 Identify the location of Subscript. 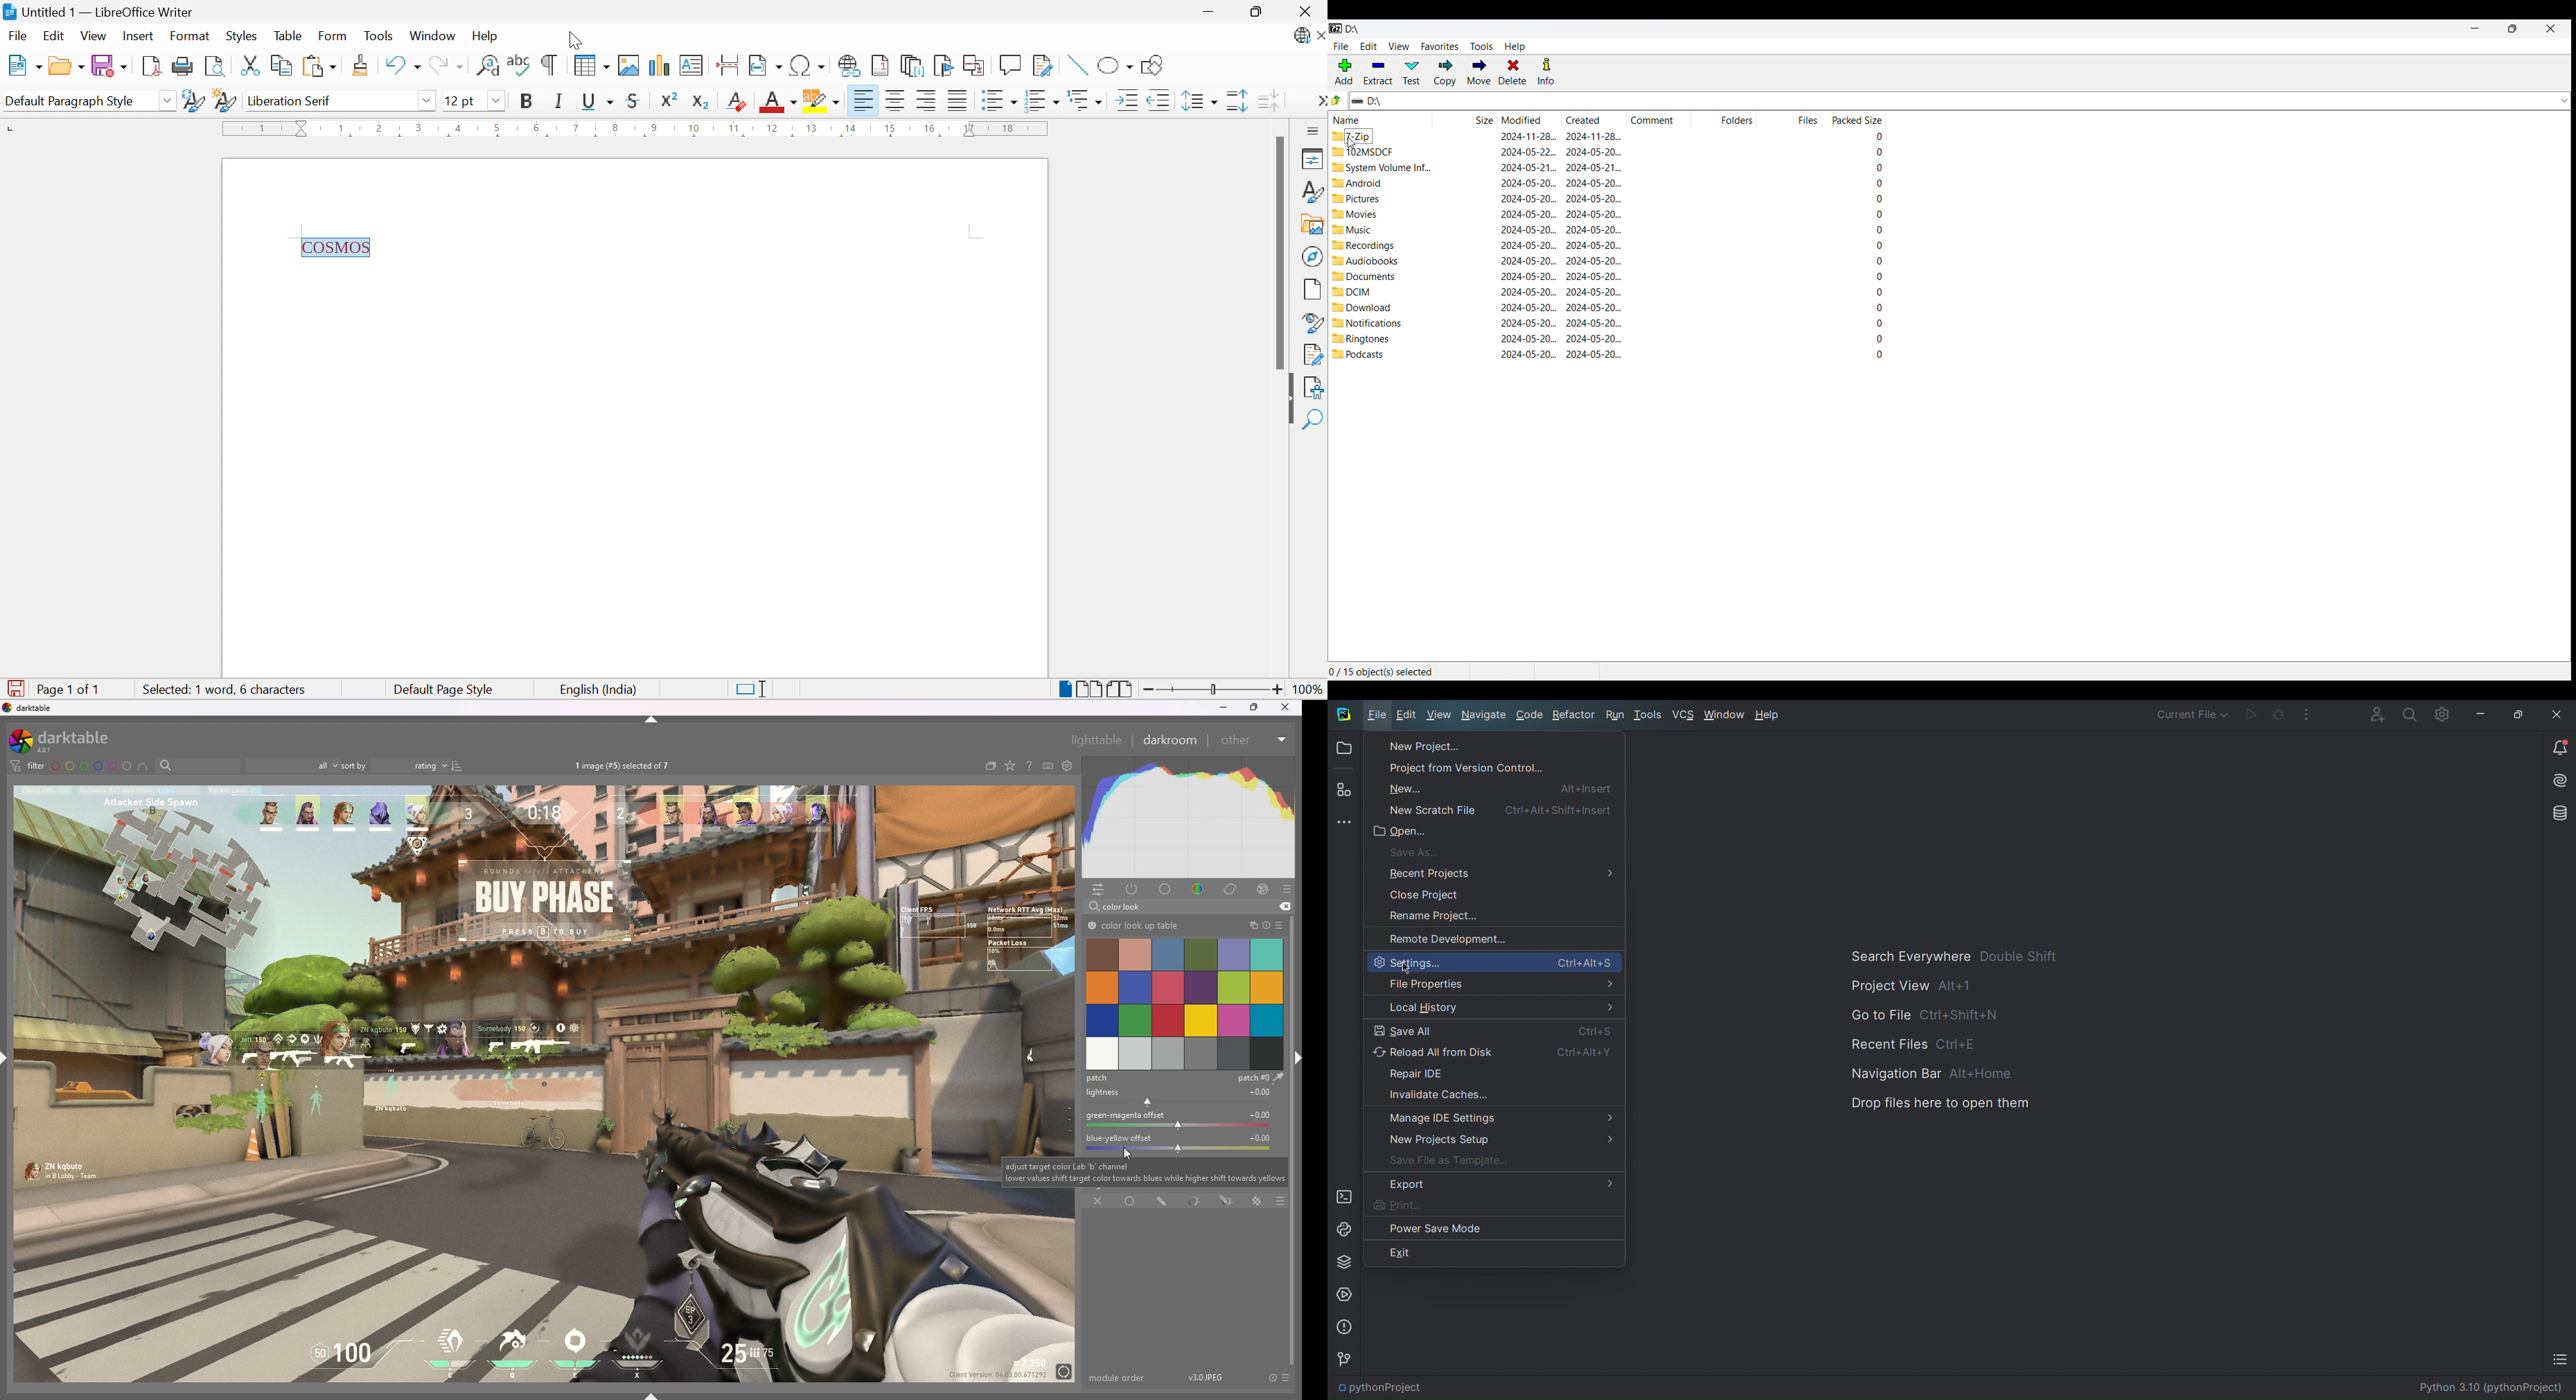
(705, 102).